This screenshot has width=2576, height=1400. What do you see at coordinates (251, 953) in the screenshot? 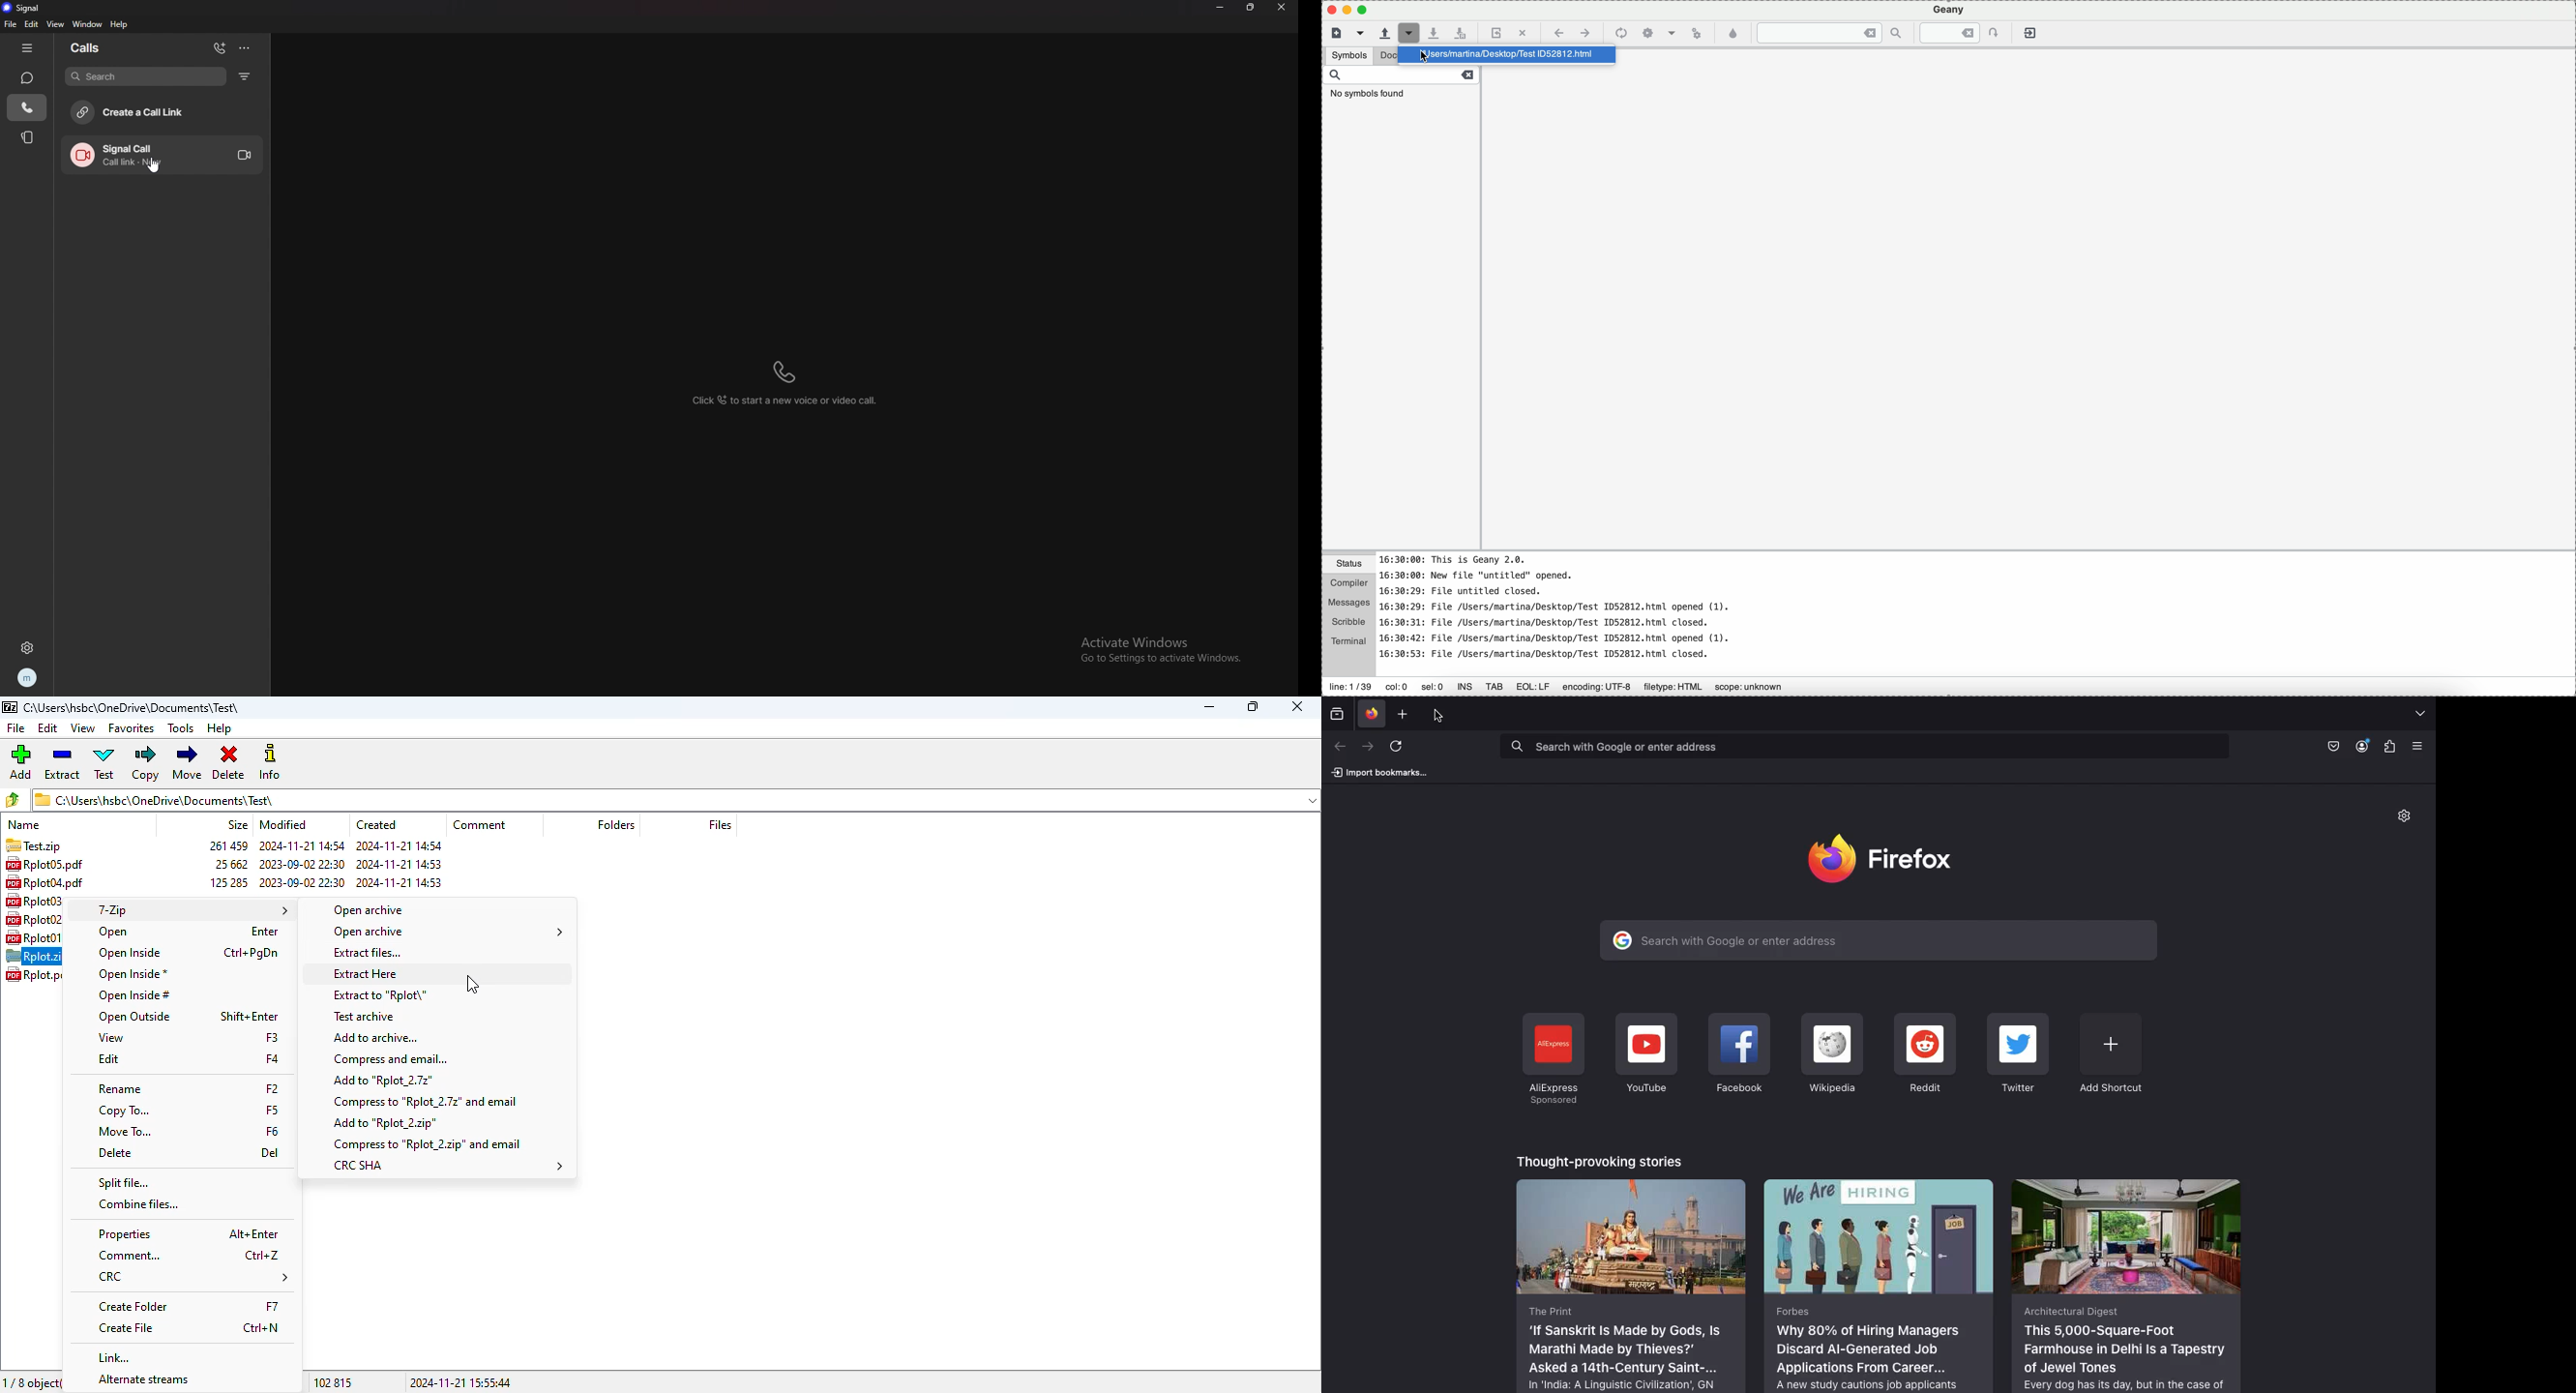
I see `shortcut for open inside` at bounding box center [251, 953].